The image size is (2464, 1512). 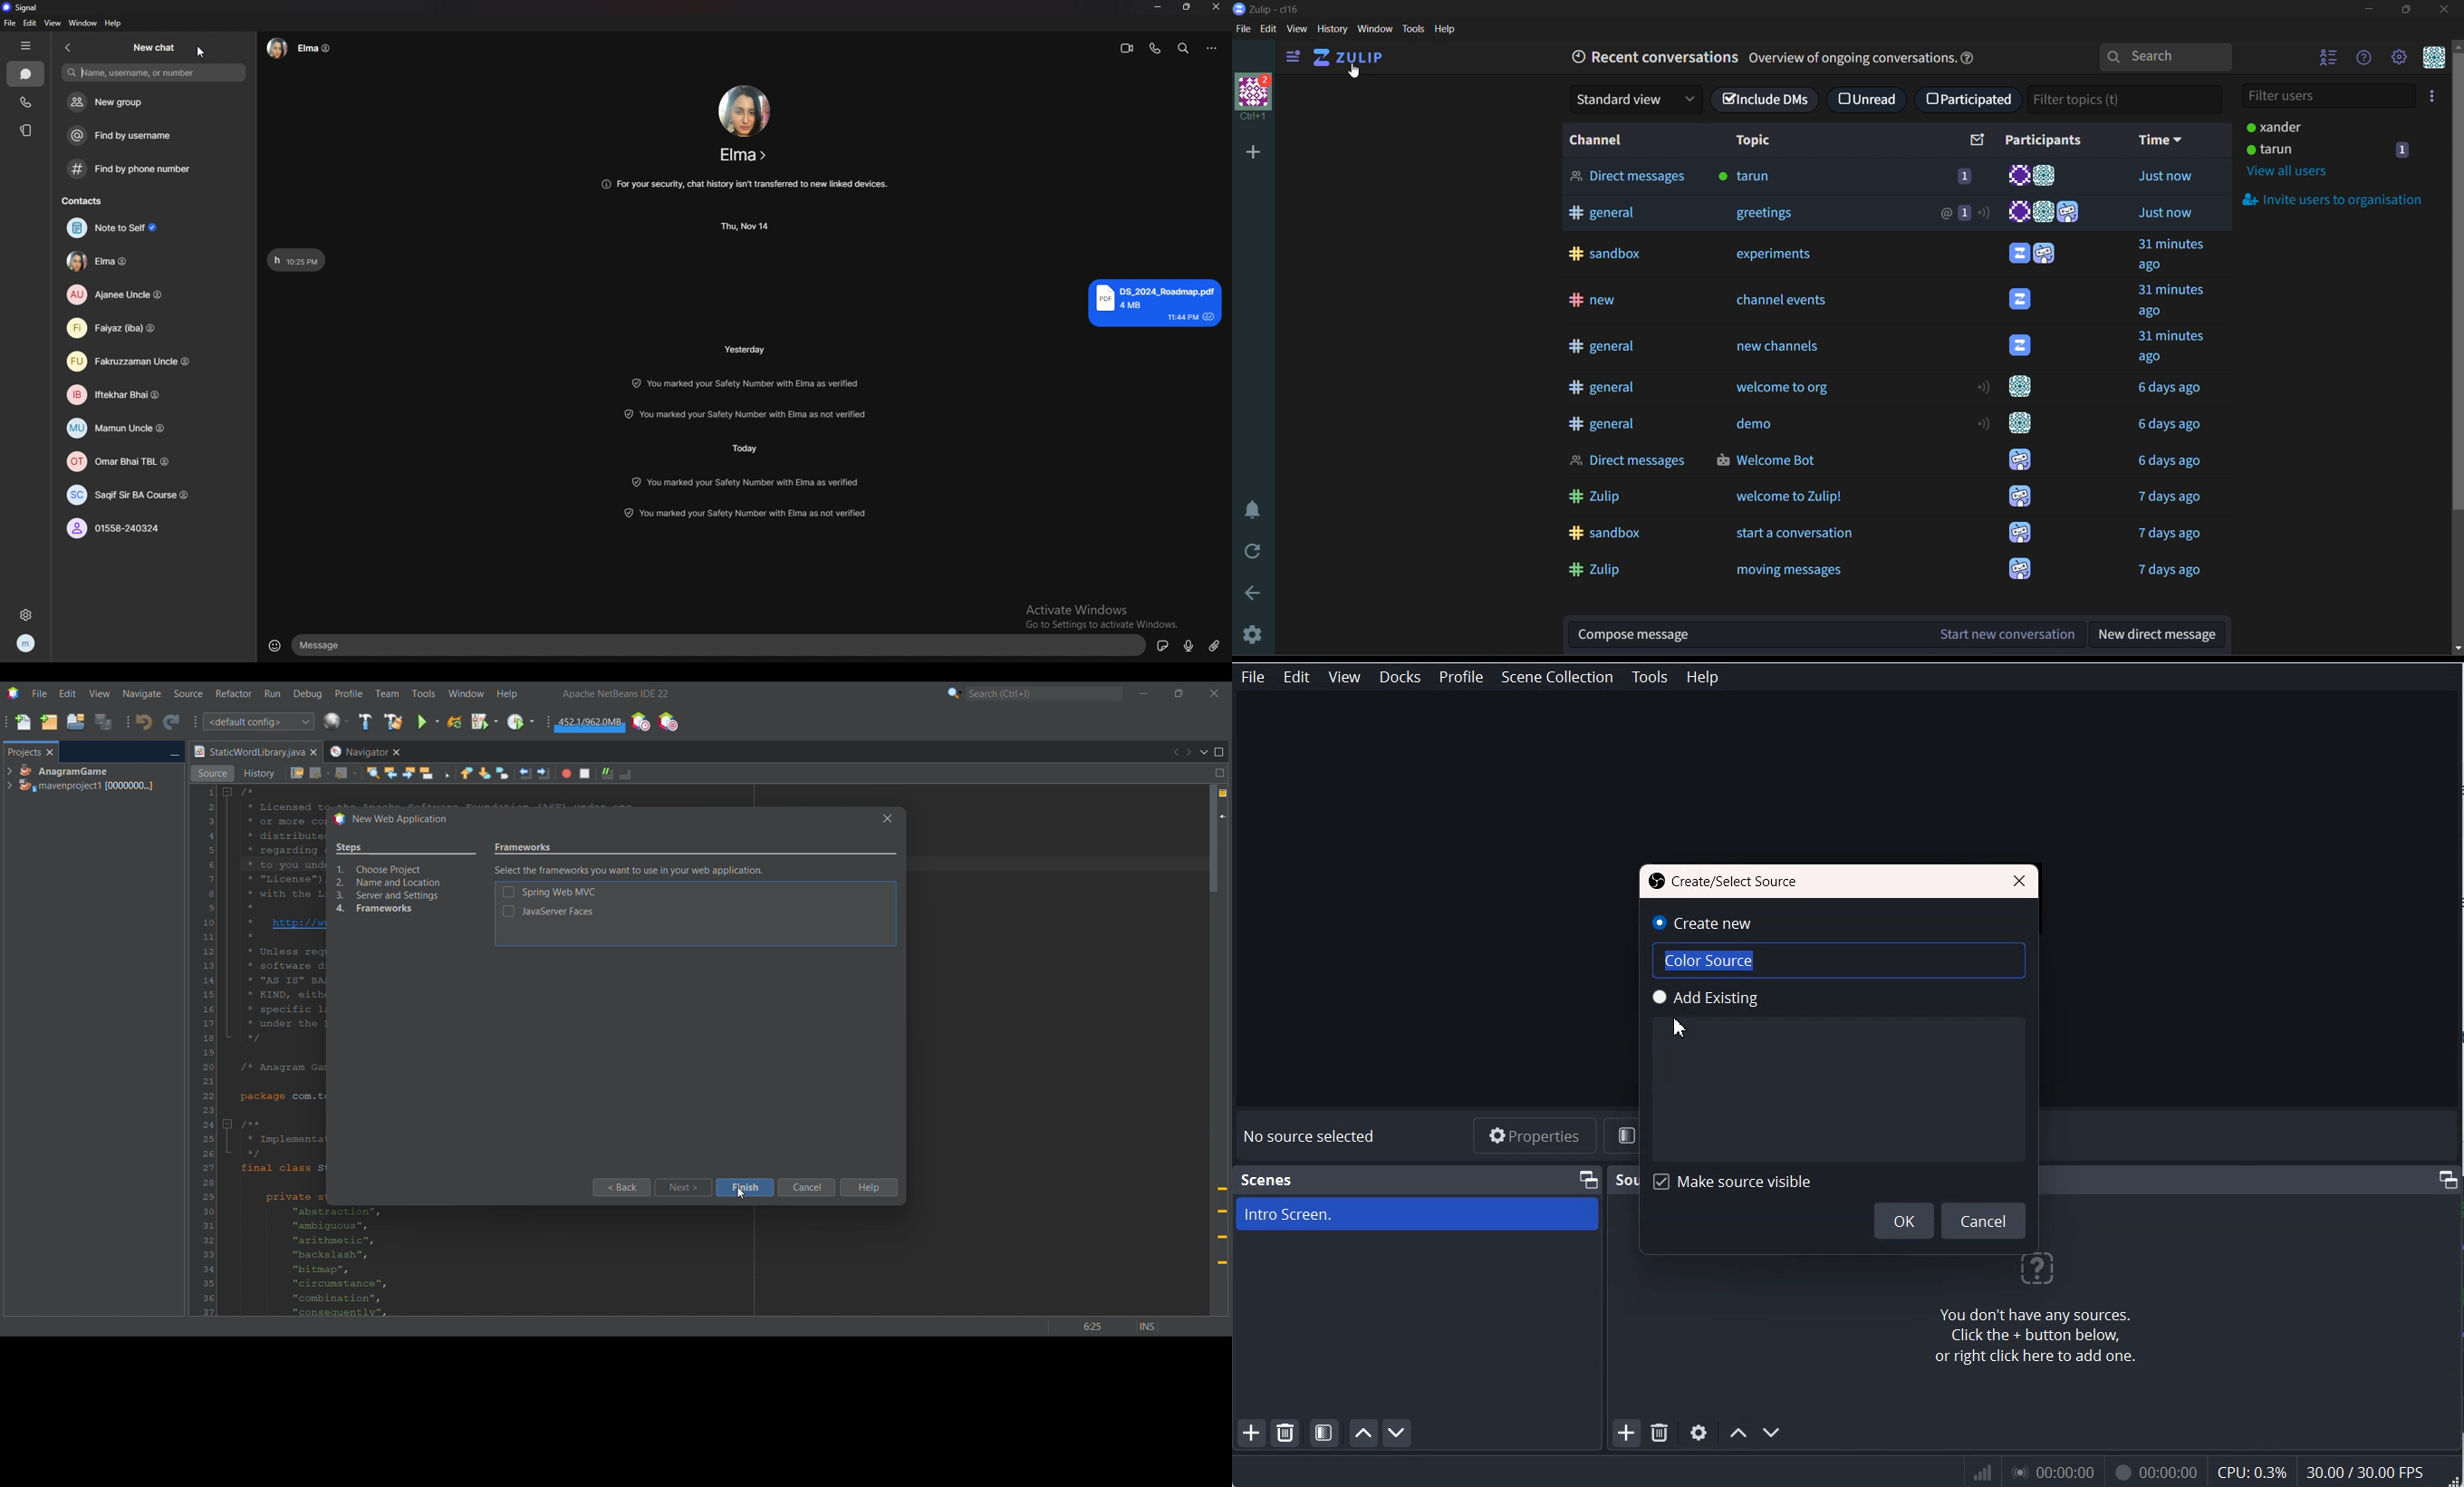 What do you see at coordinates (1373, 29) in the screenshot?
I see `window` at bounding box center [1373, 29].